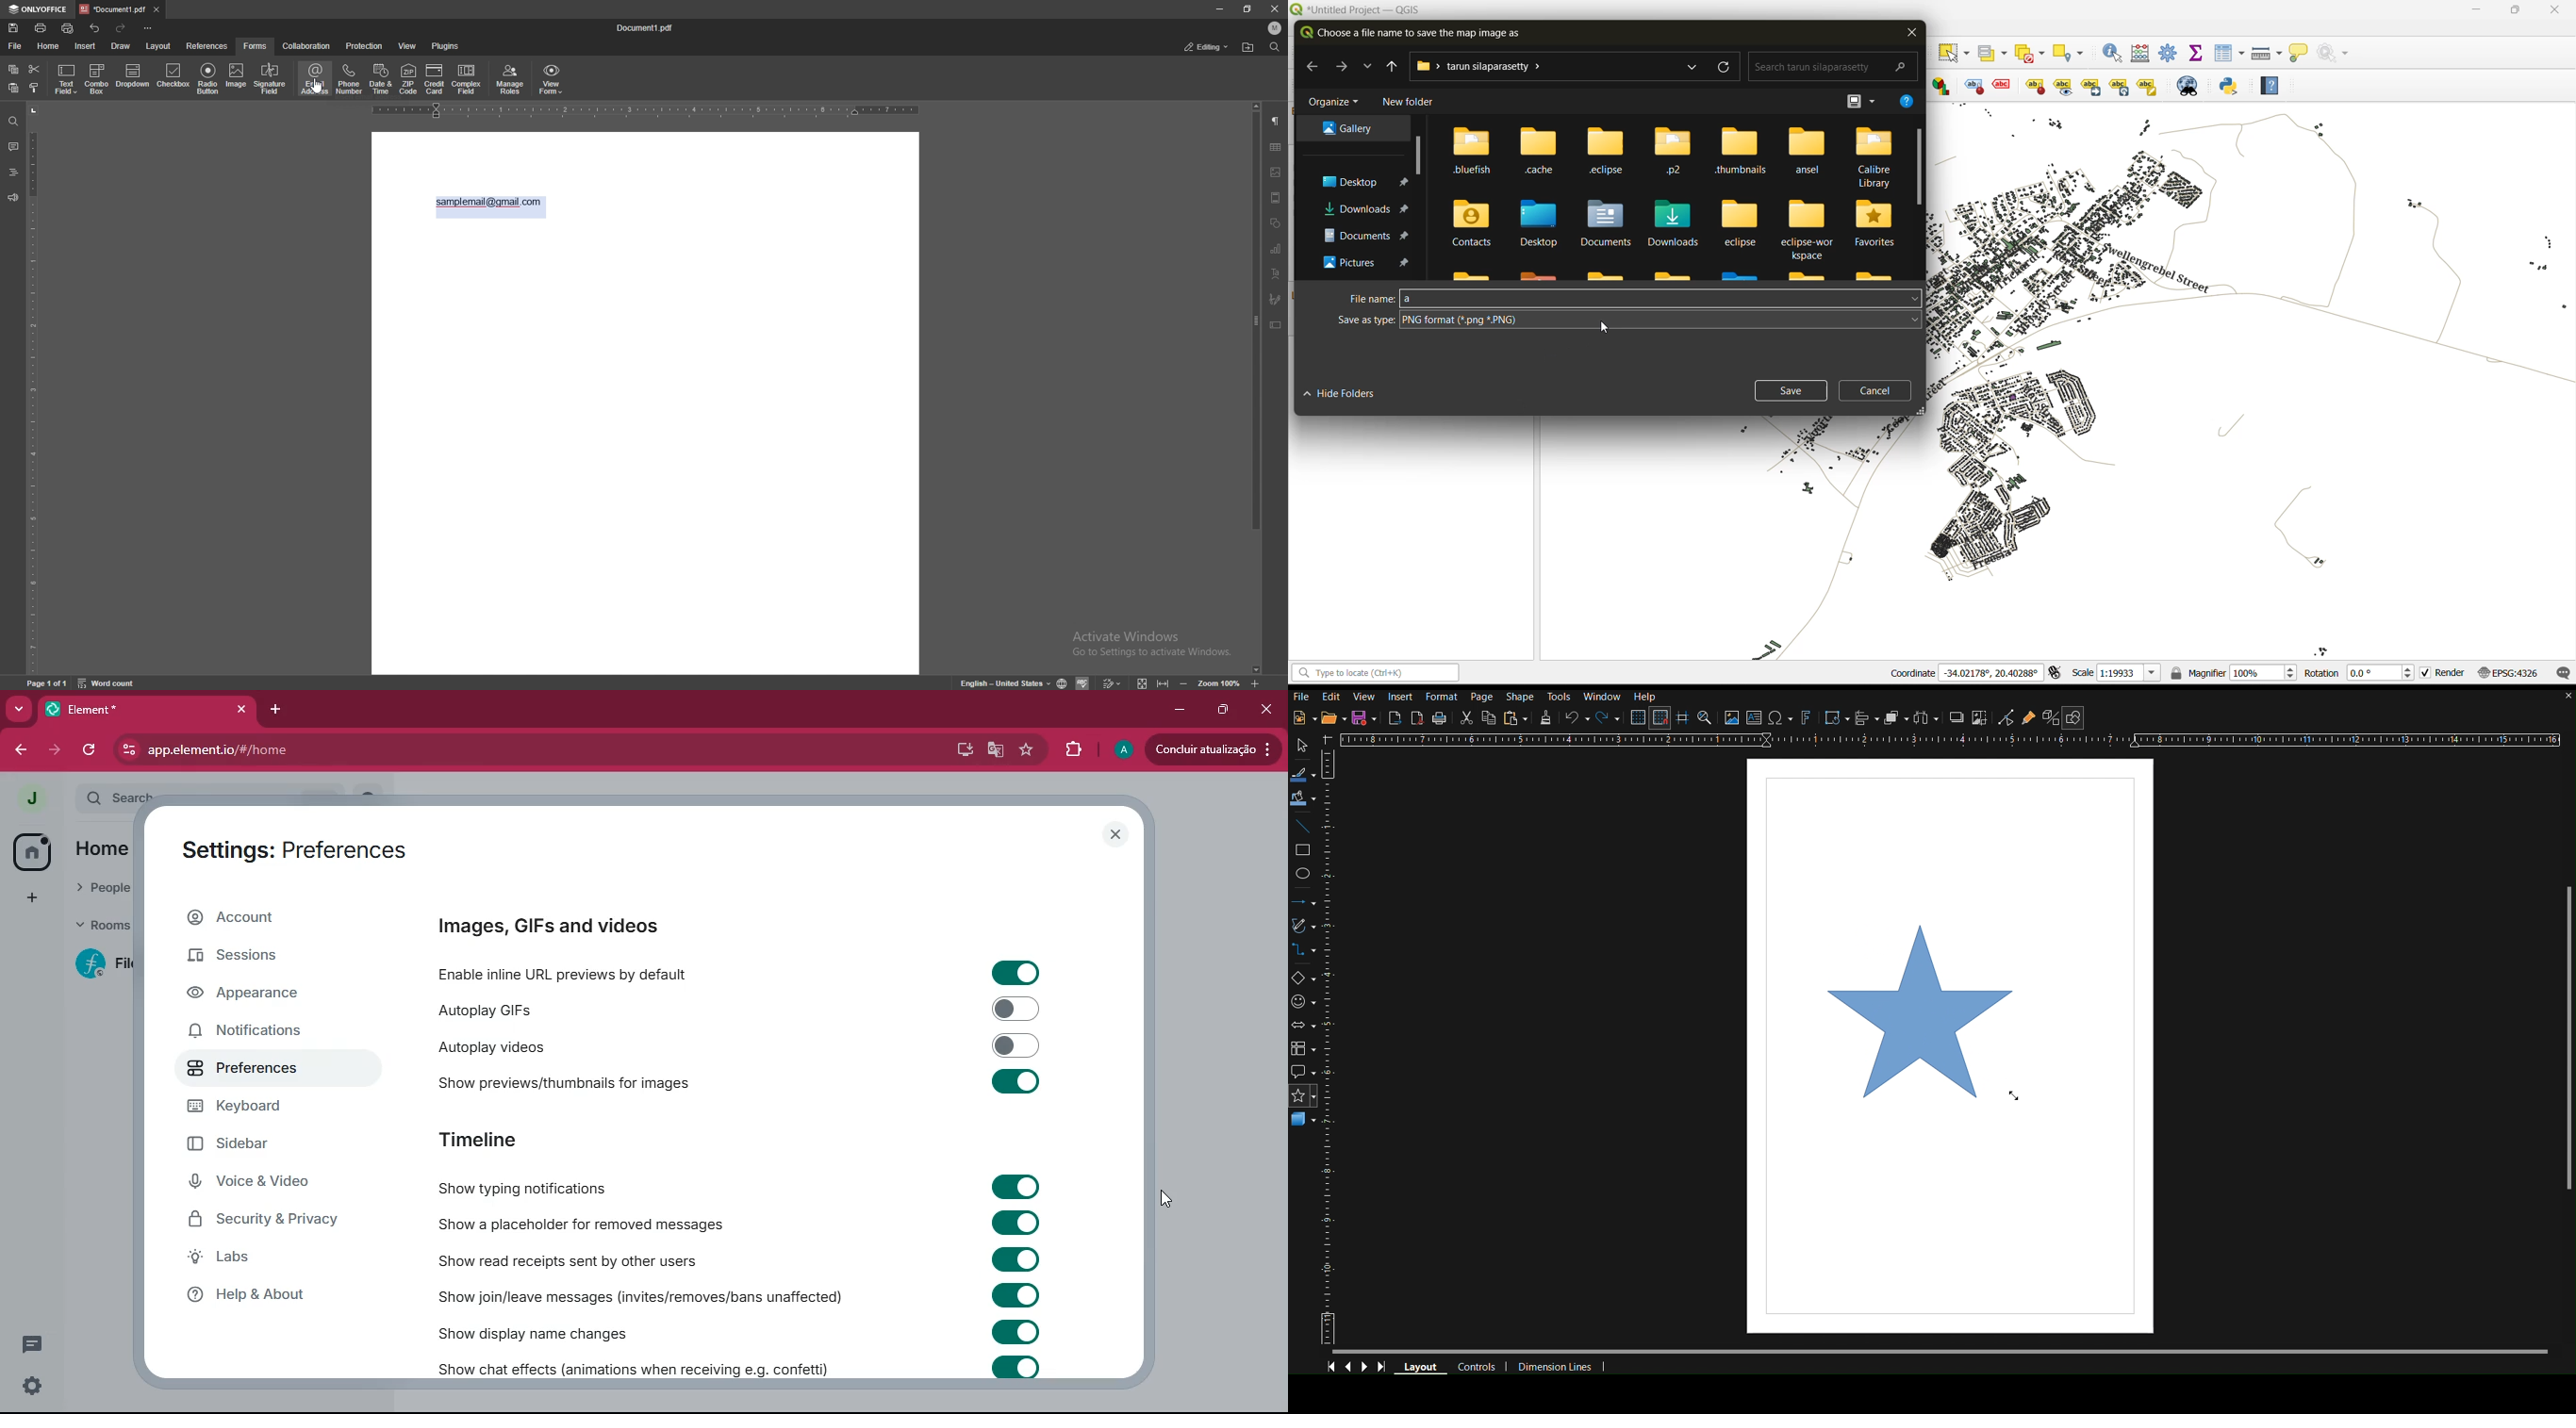  I want to click on back, so click(18, 750).